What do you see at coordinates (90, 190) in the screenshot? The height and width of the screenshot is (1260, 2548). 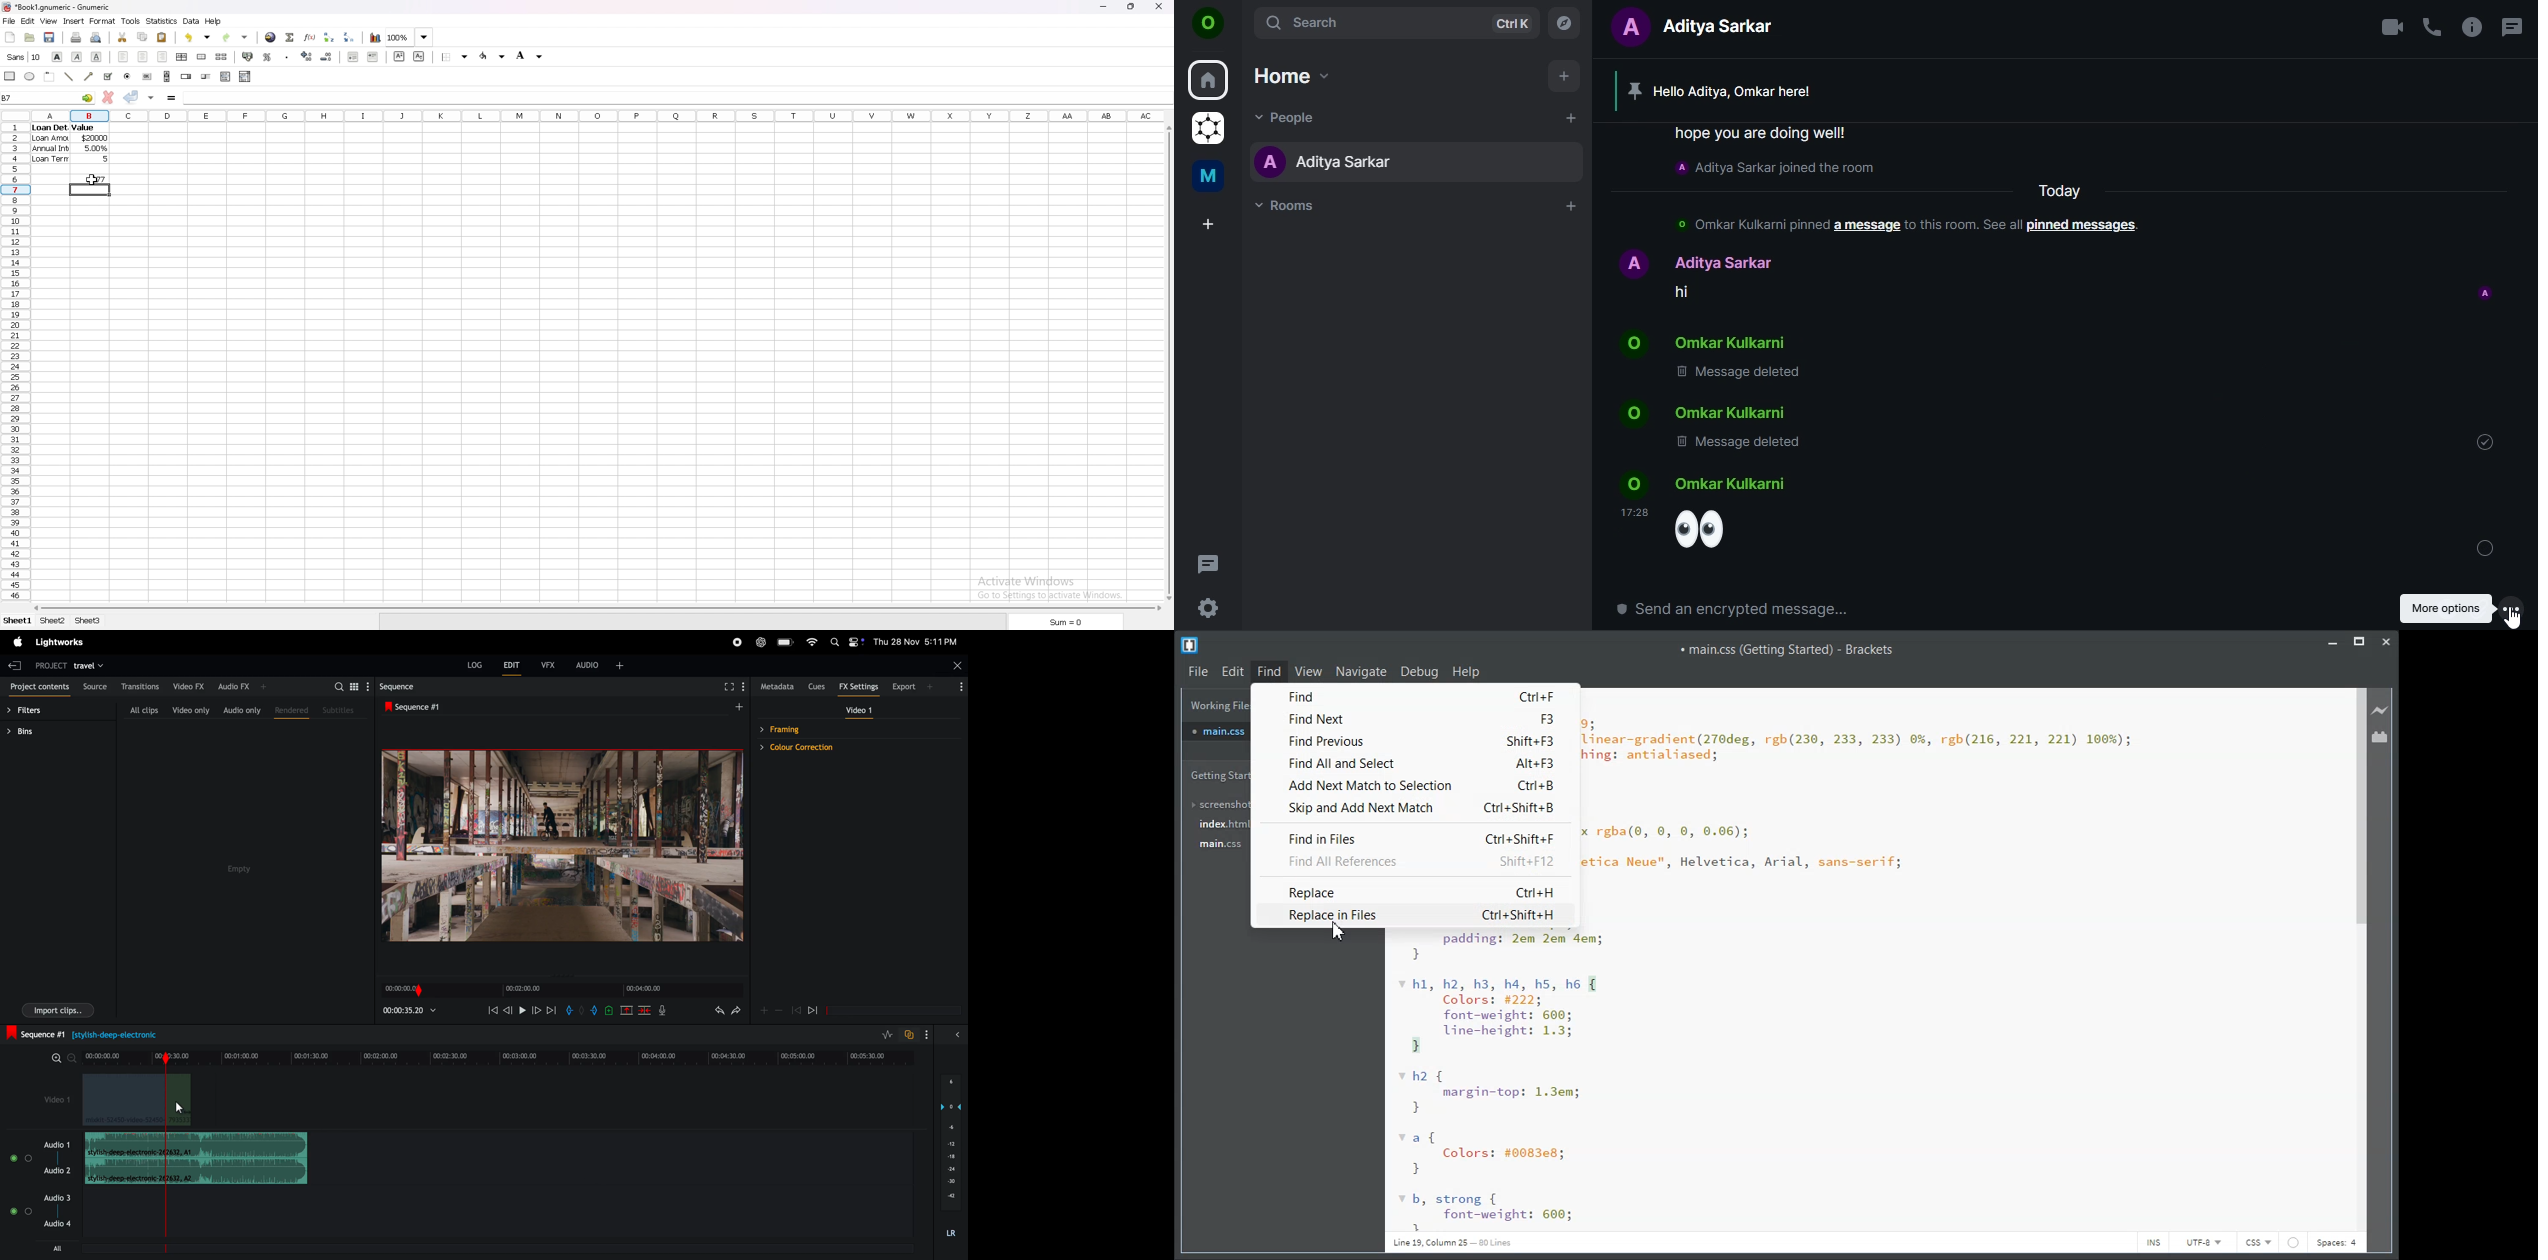 I see `selected cell` at bounding box center [90, 190].